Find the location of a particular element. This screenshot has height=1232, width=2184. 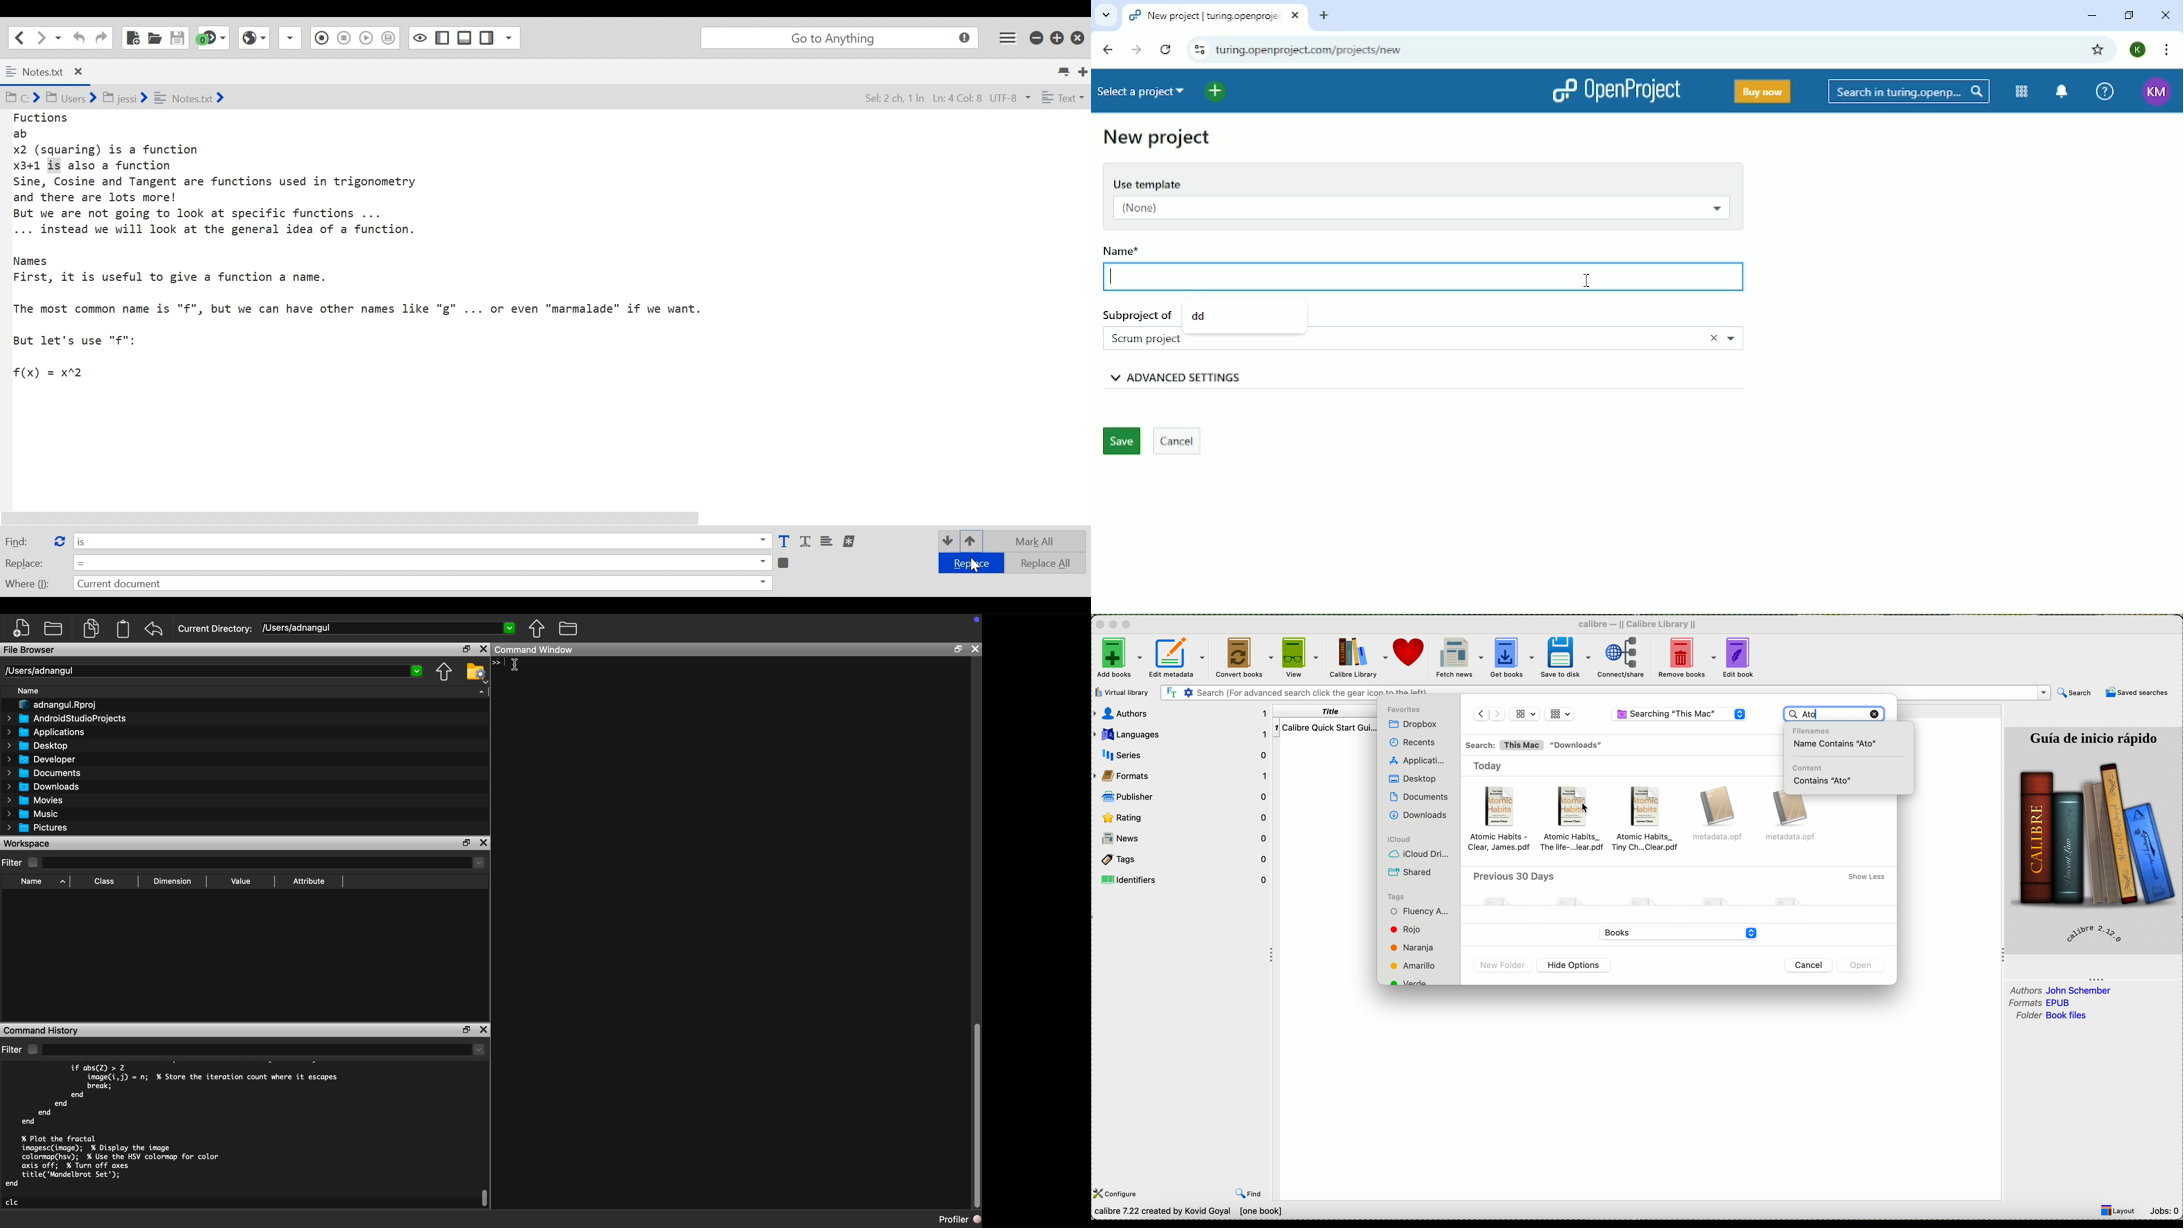

Open quick add menu is located at coordinates (1217, 92).